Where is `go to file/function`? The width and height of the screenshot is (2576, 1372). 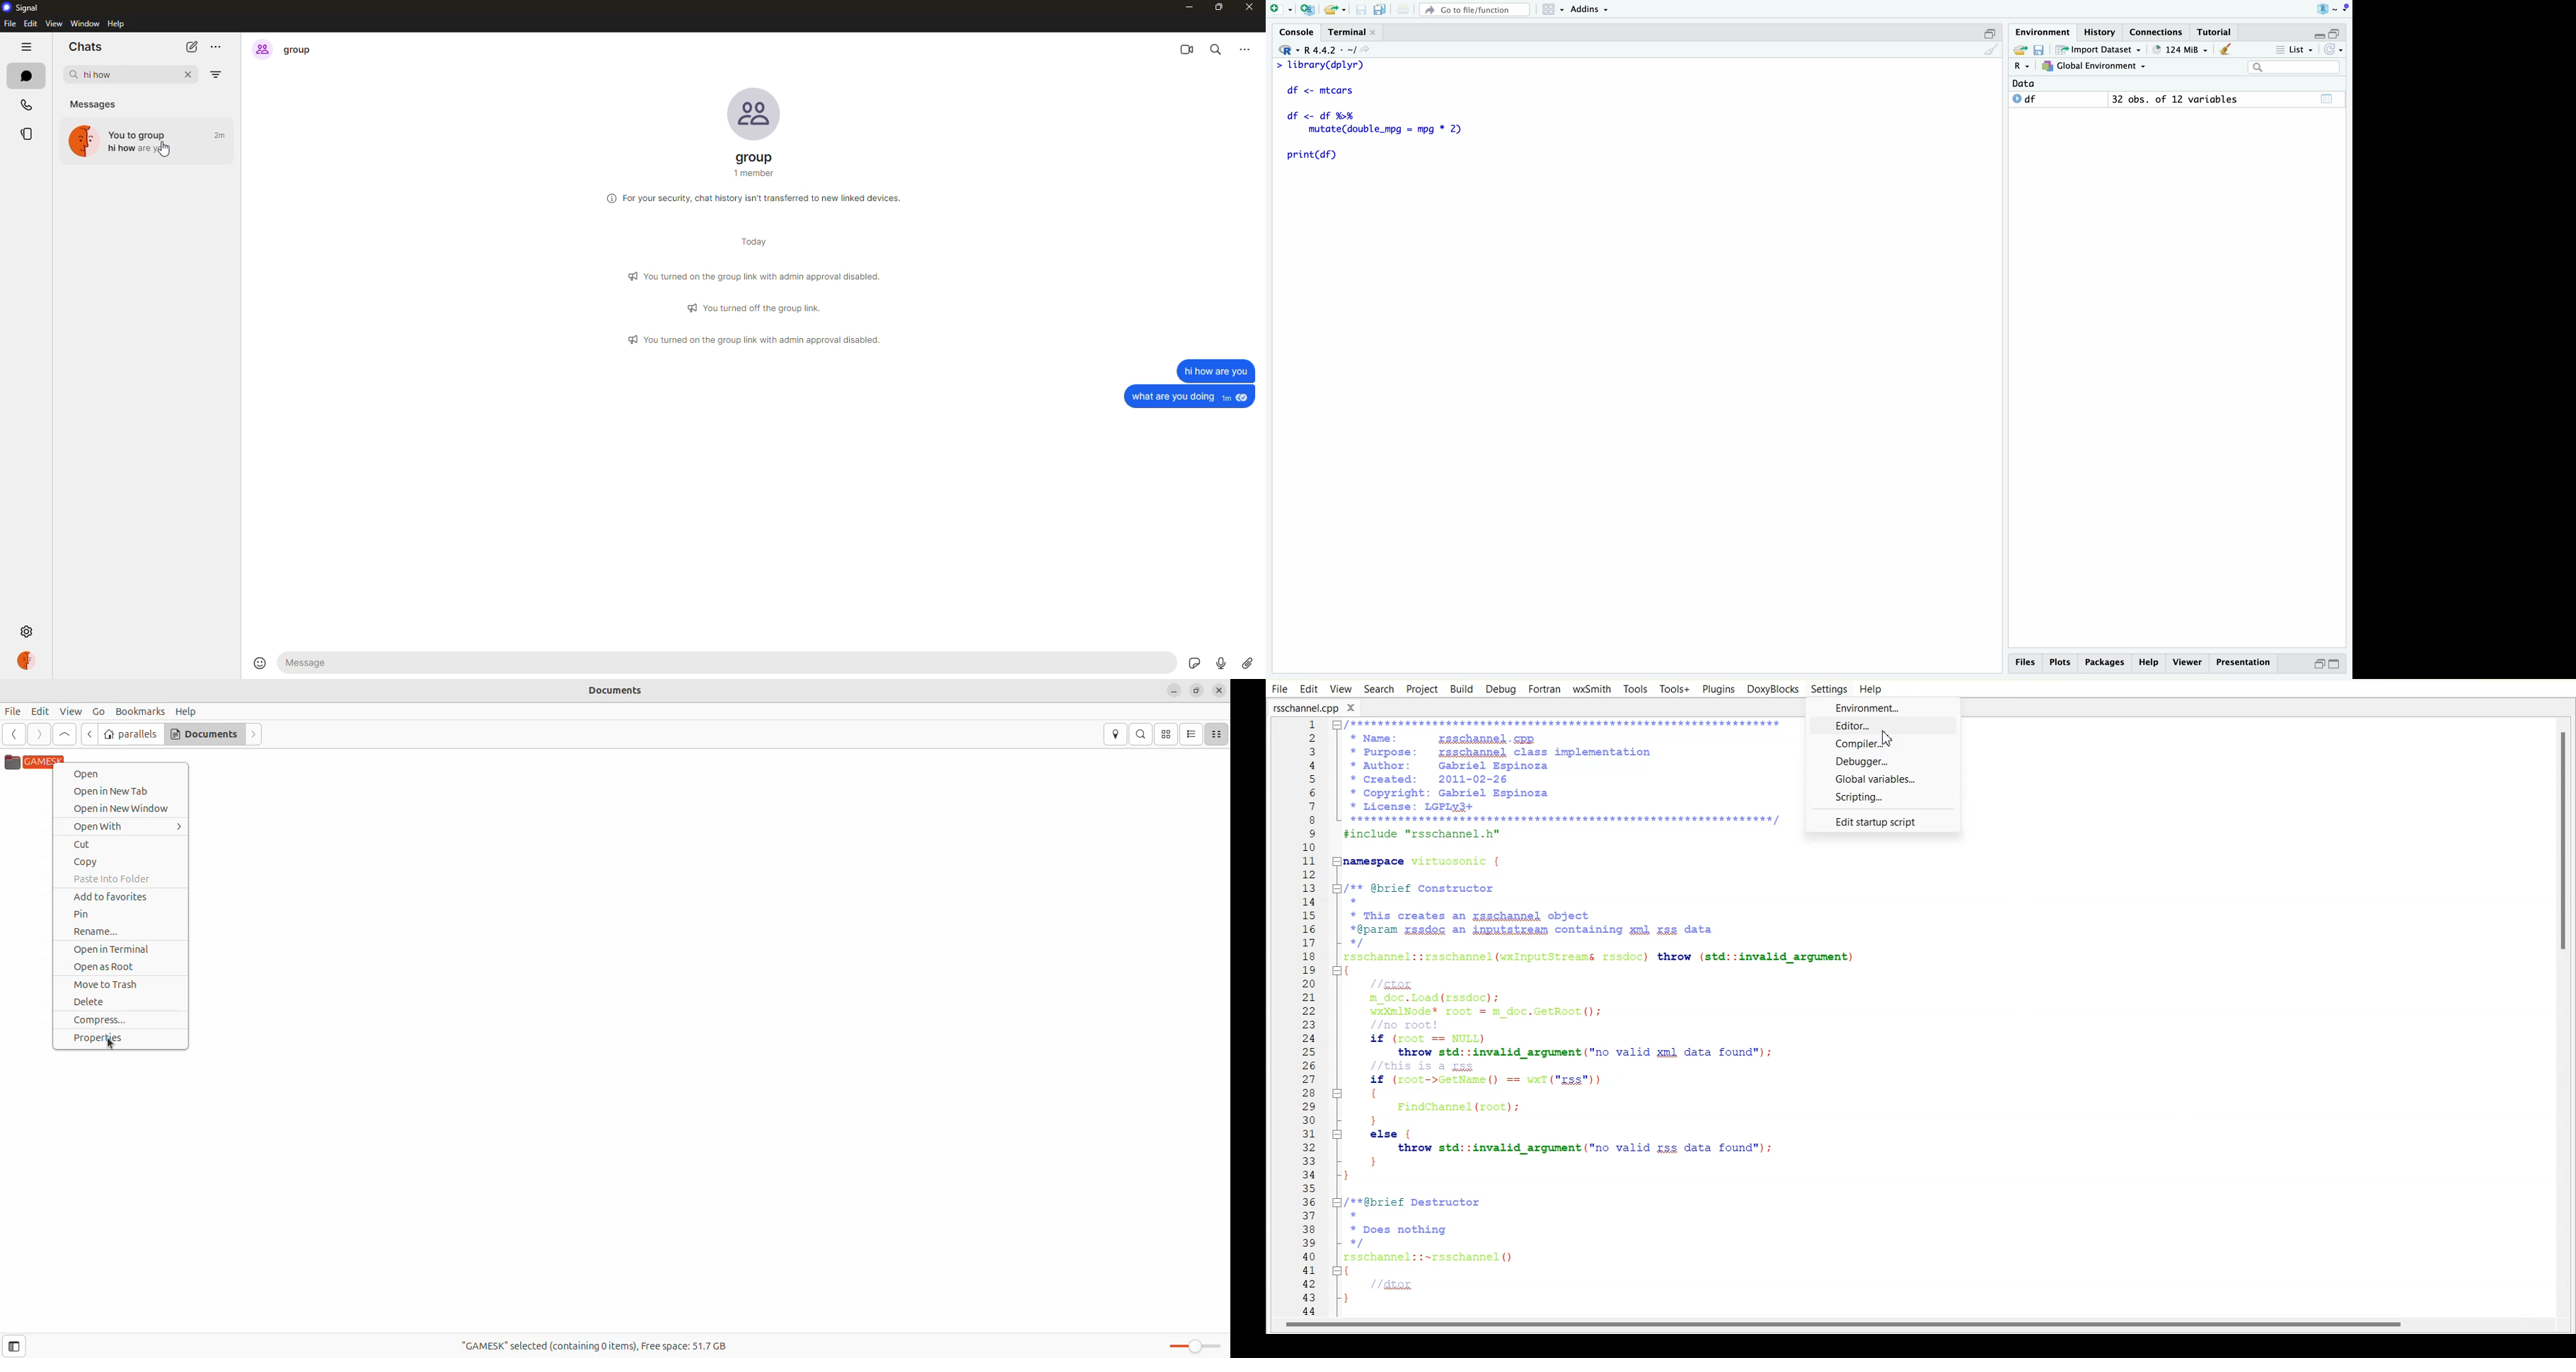
go to file/function is located at coordinates (1475, 10).